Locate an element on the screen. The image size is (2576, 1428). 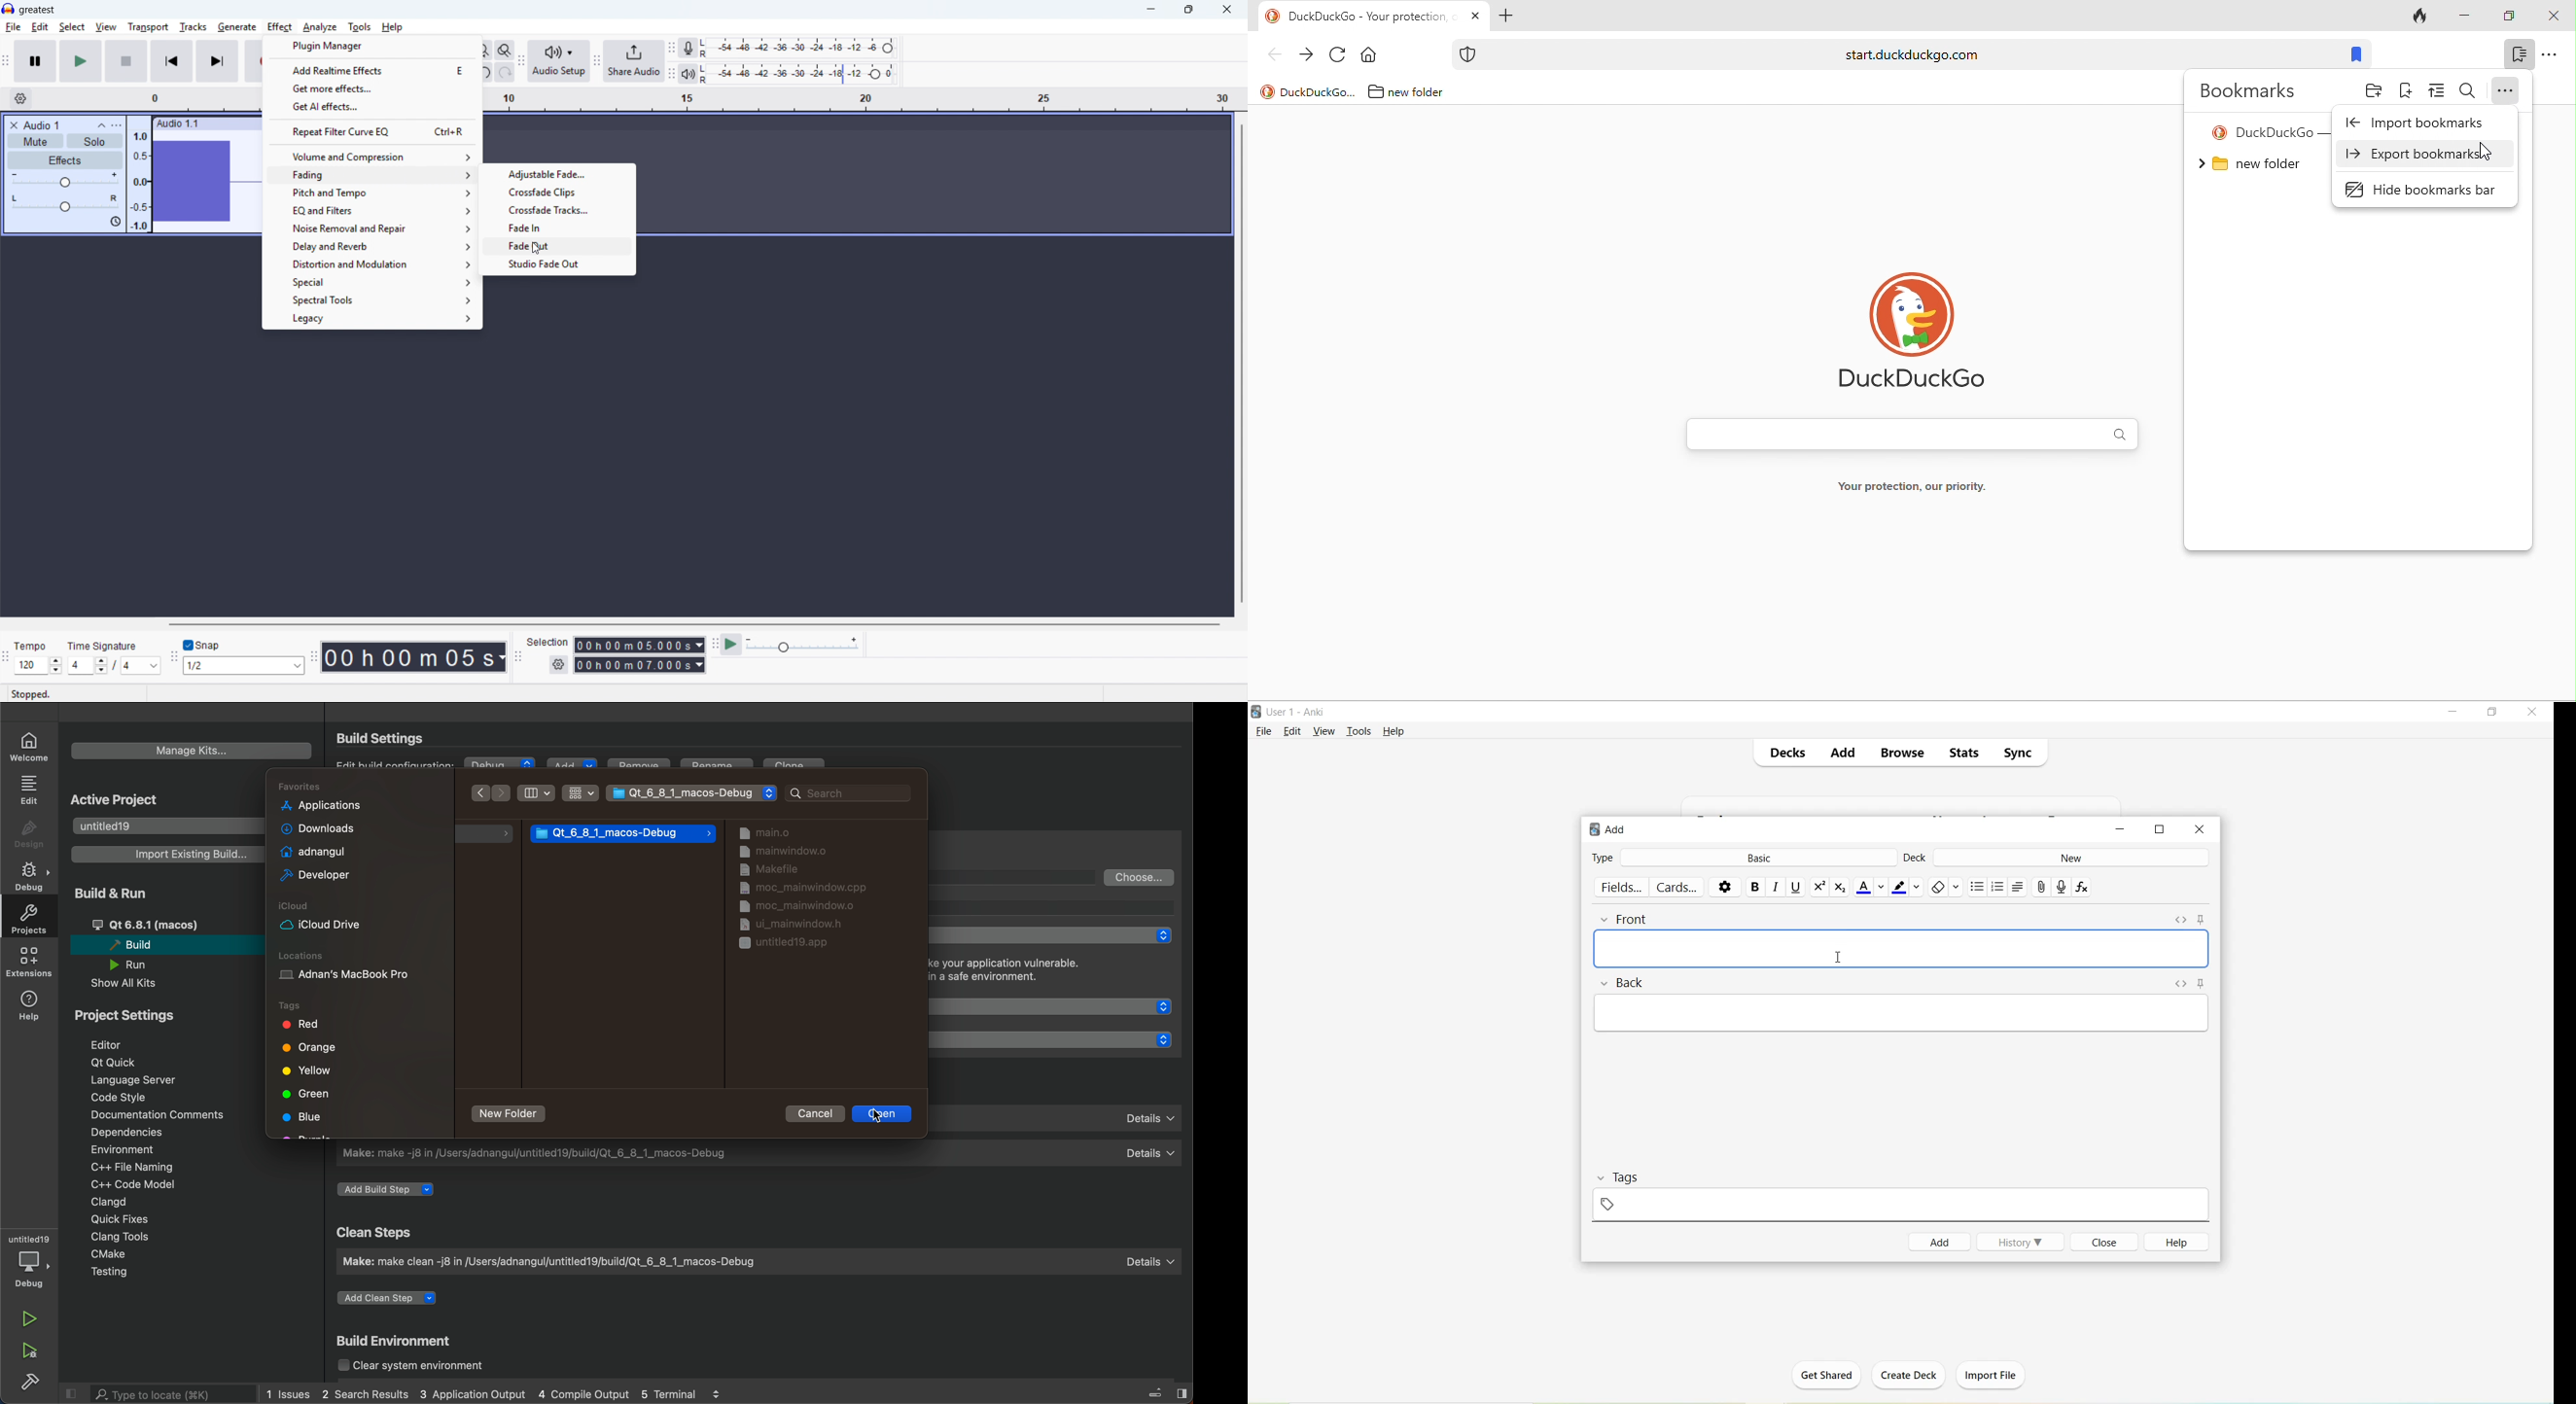
 is located at coordinates (30, 647).